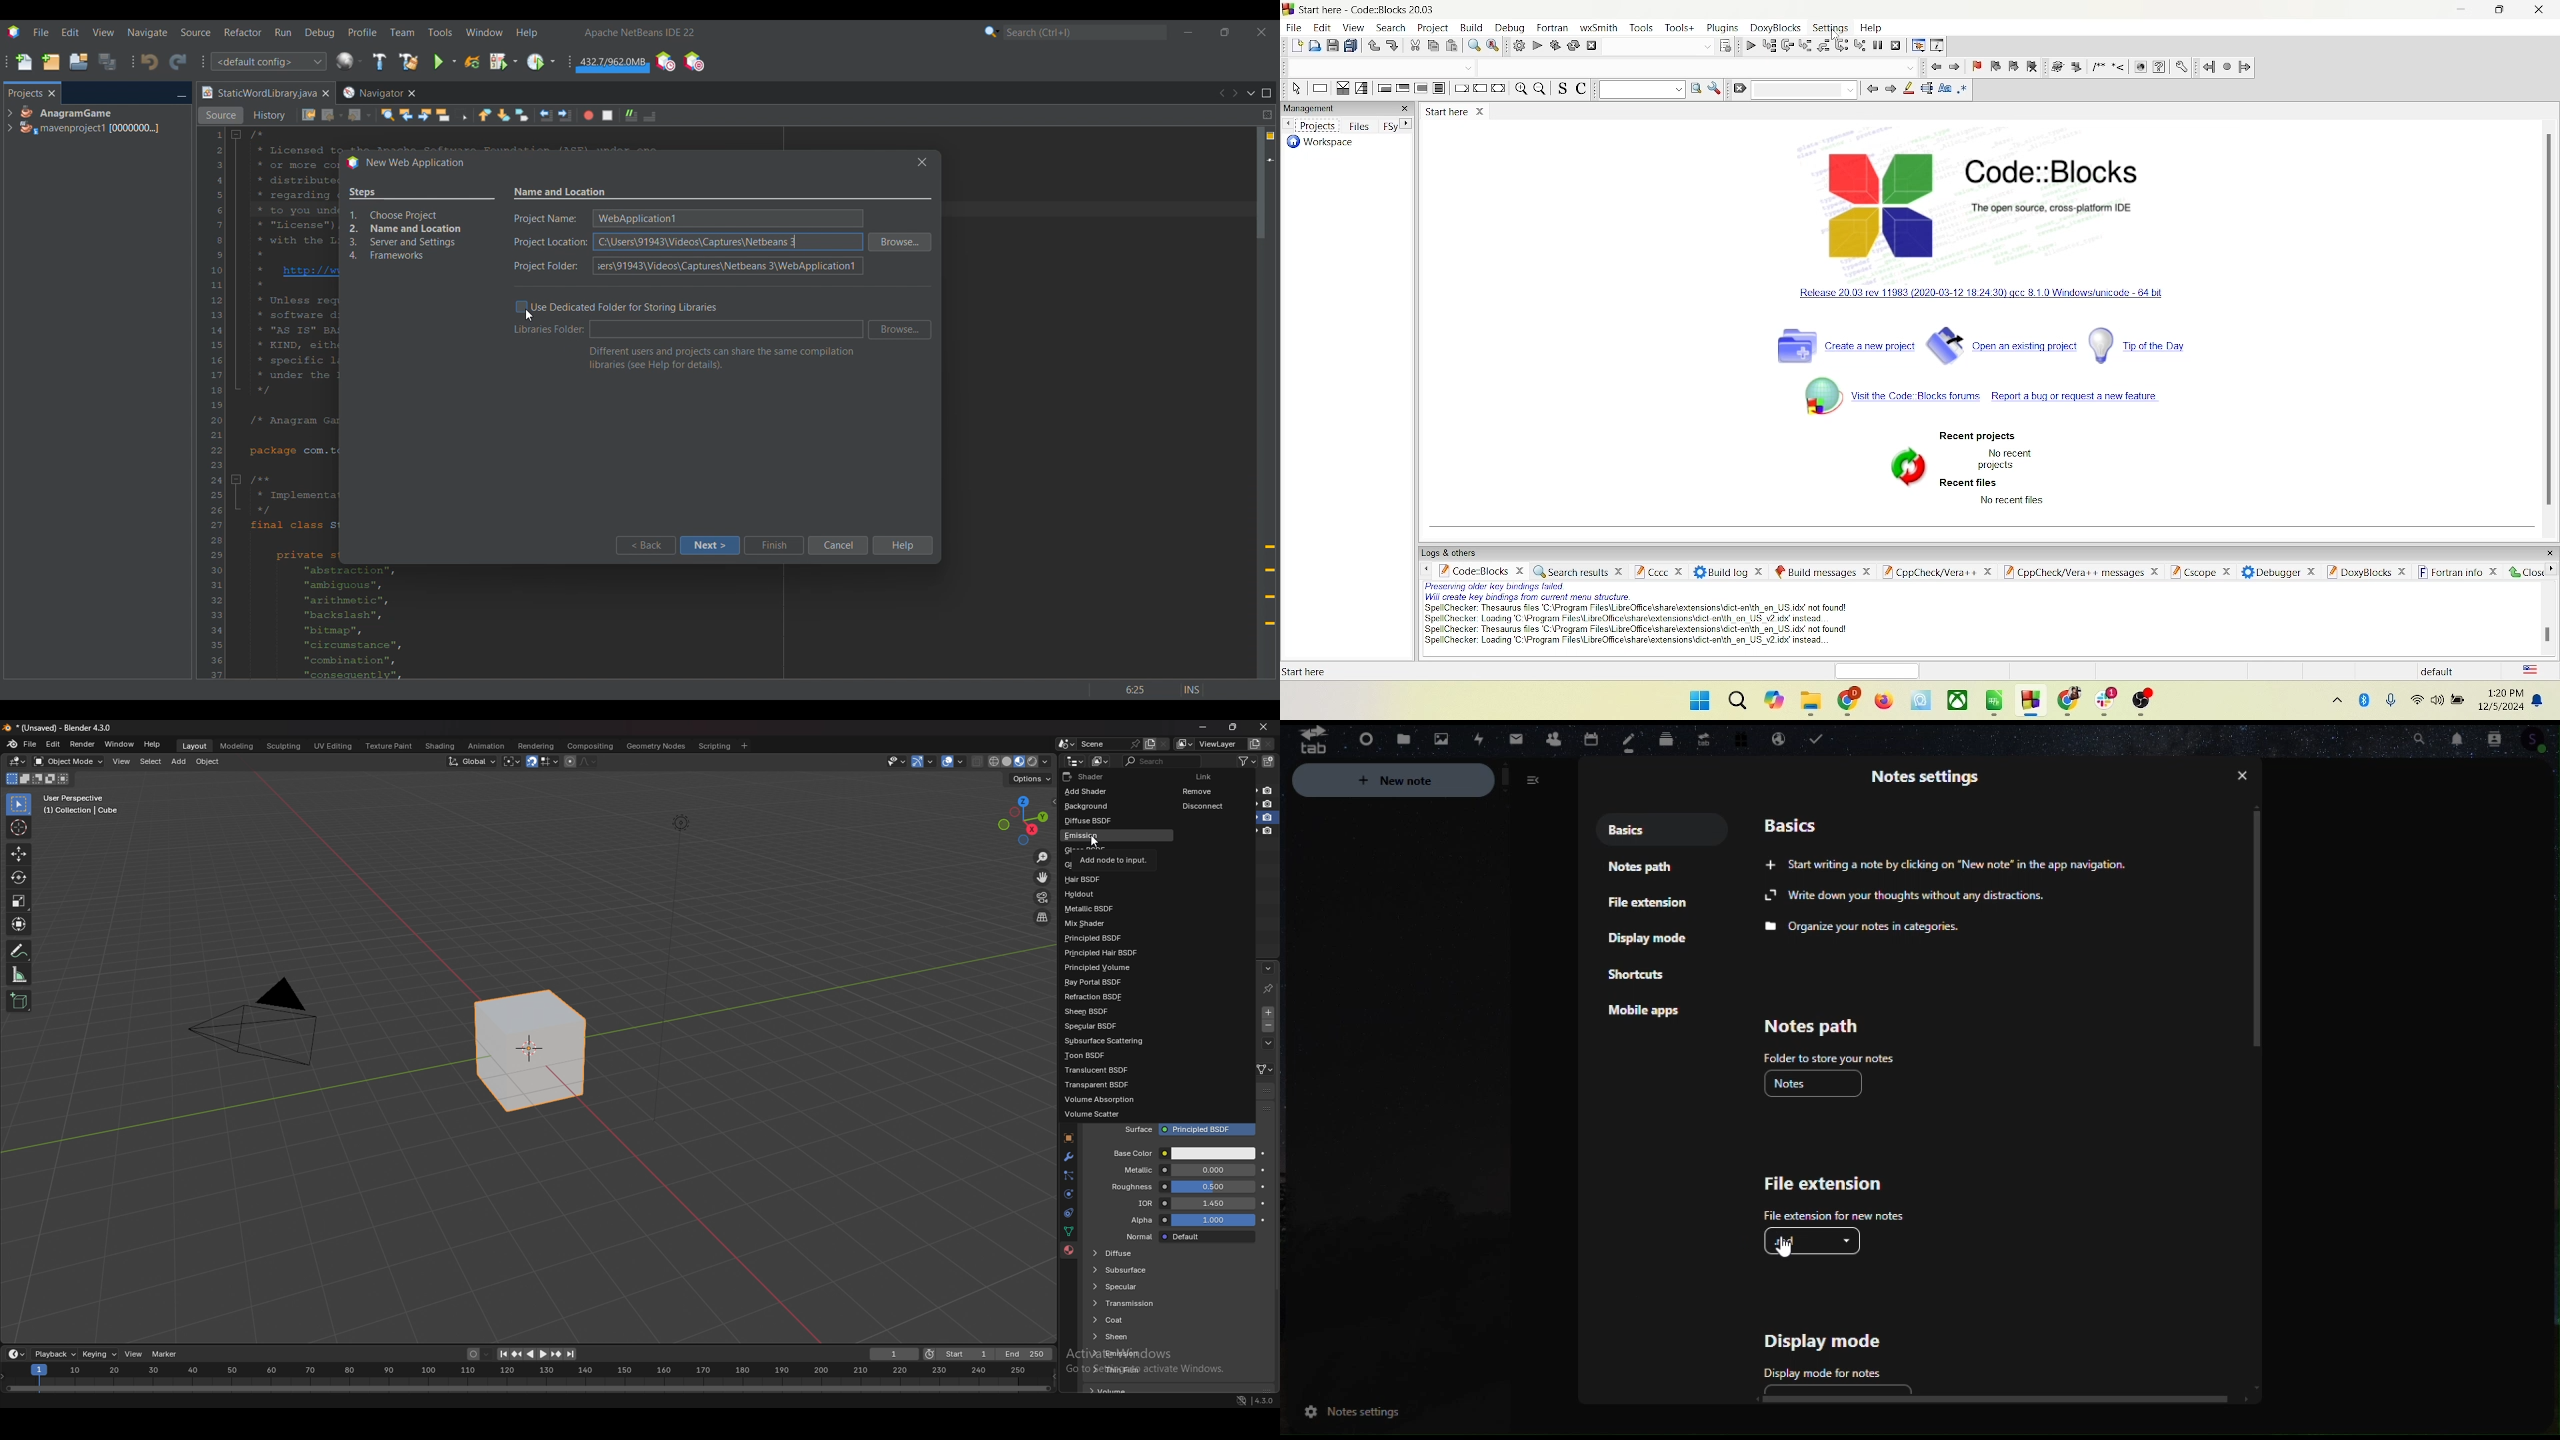 Image resolution: width=2576 pixels, height=1456 pixels. What do you see at coordinates (631, 115) in the screenshot?
I see `Uncomment` at bounding box center [631, 115].